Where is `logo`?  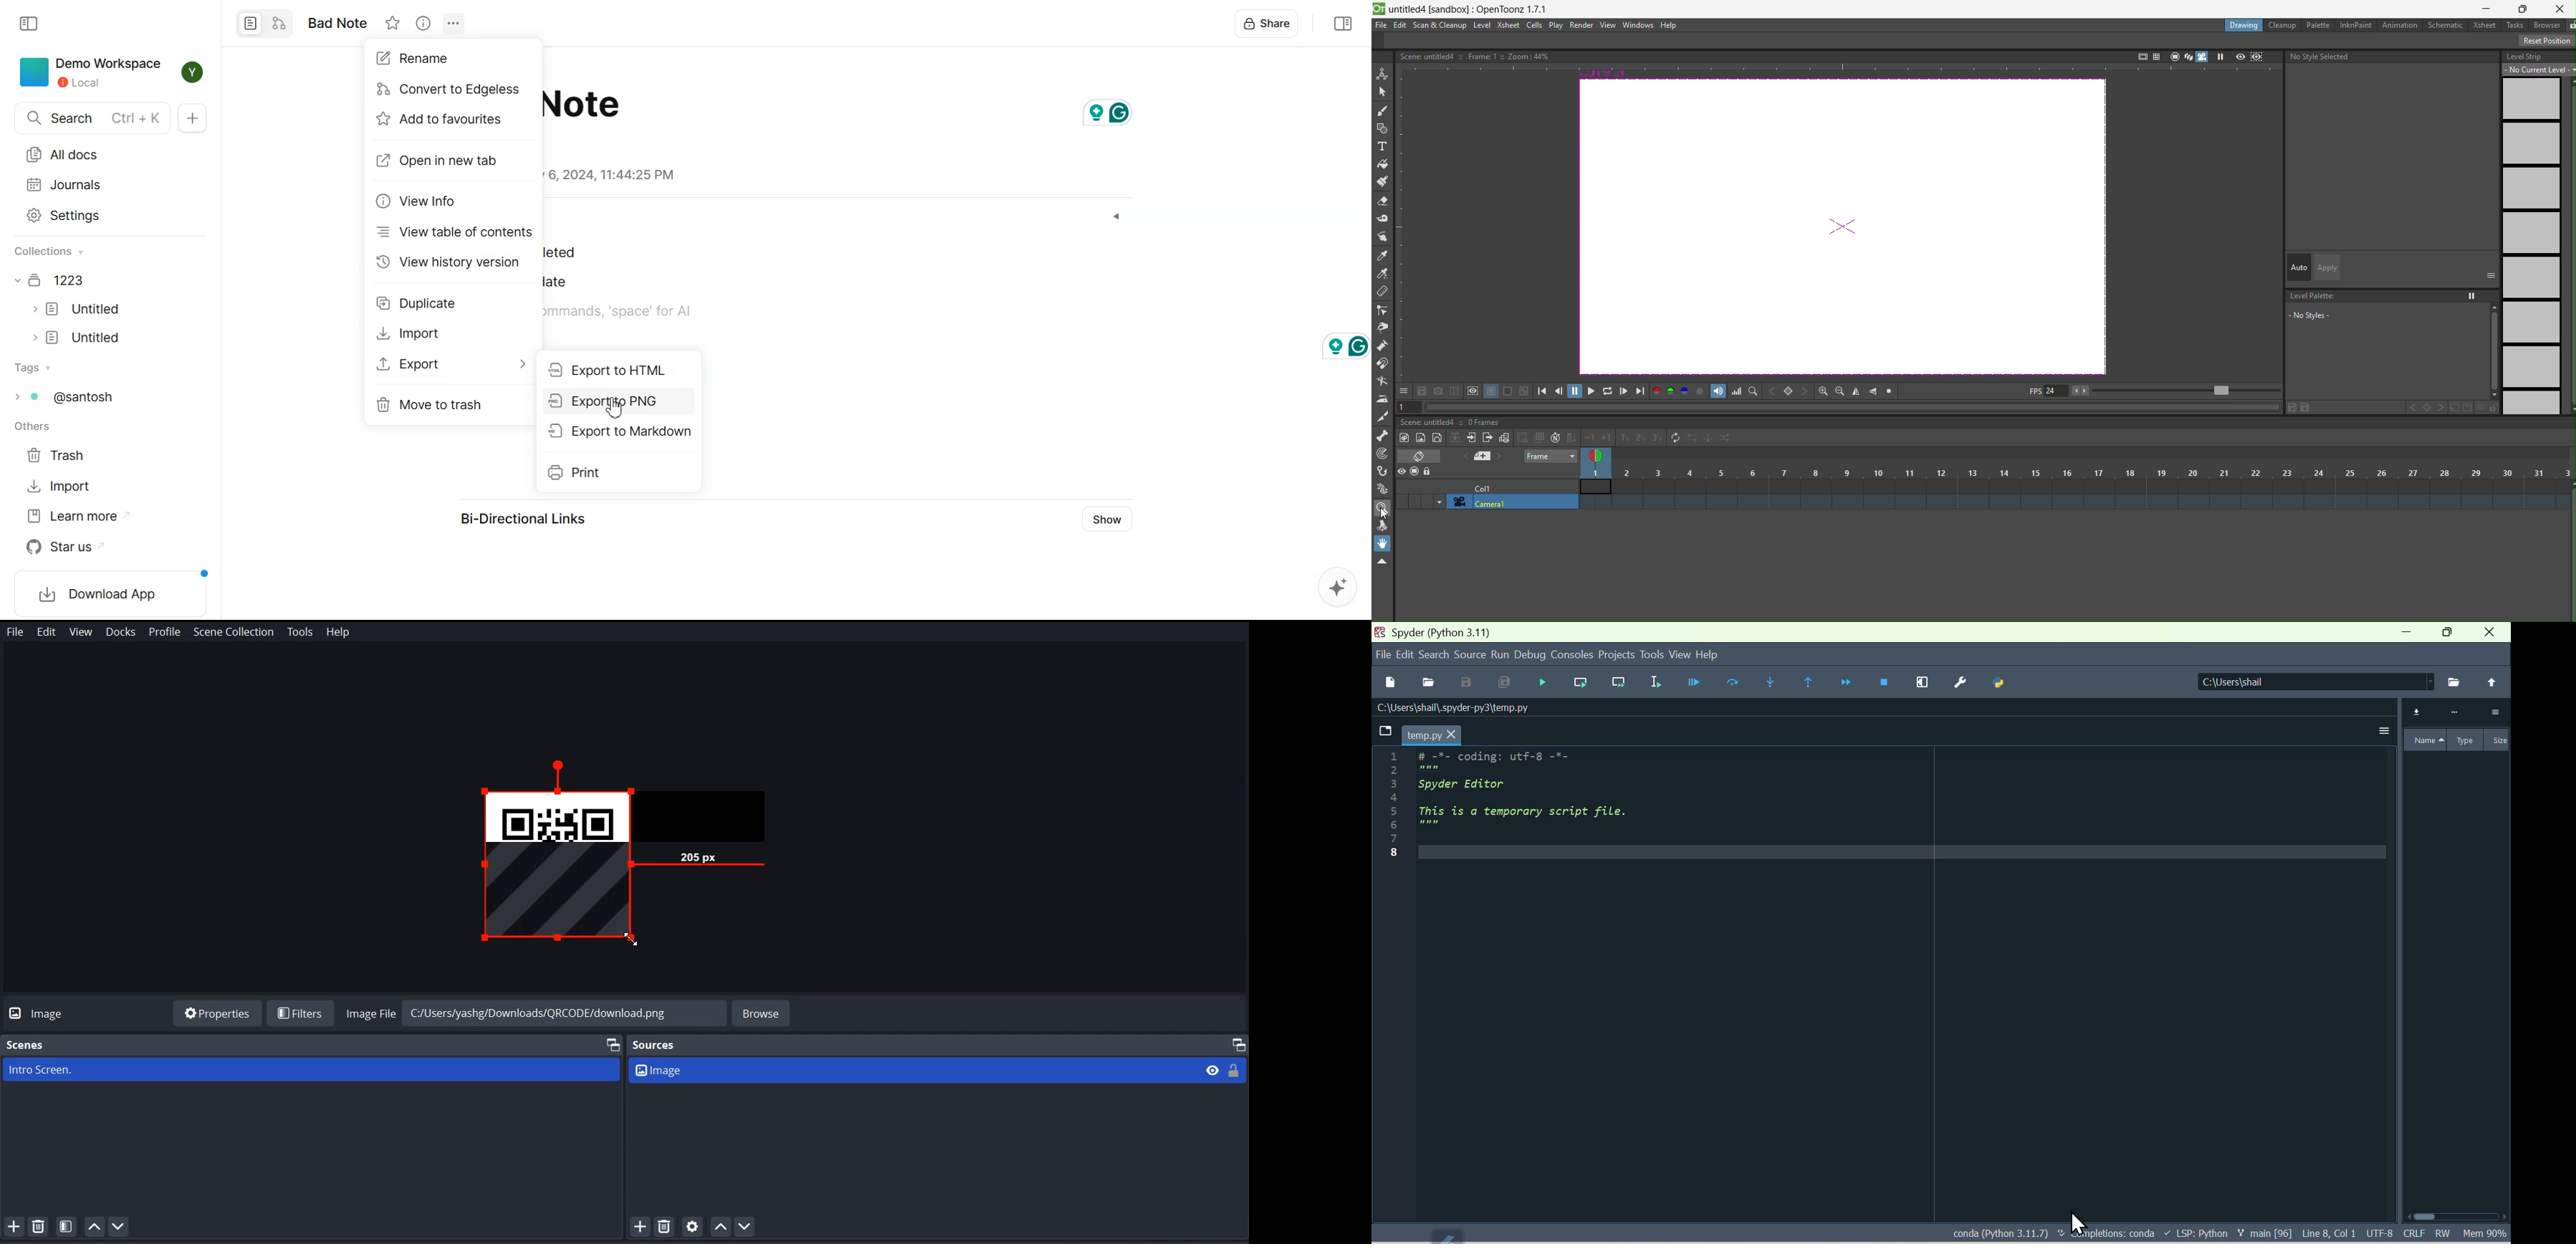
logo is located at coordinates (1379, 8).